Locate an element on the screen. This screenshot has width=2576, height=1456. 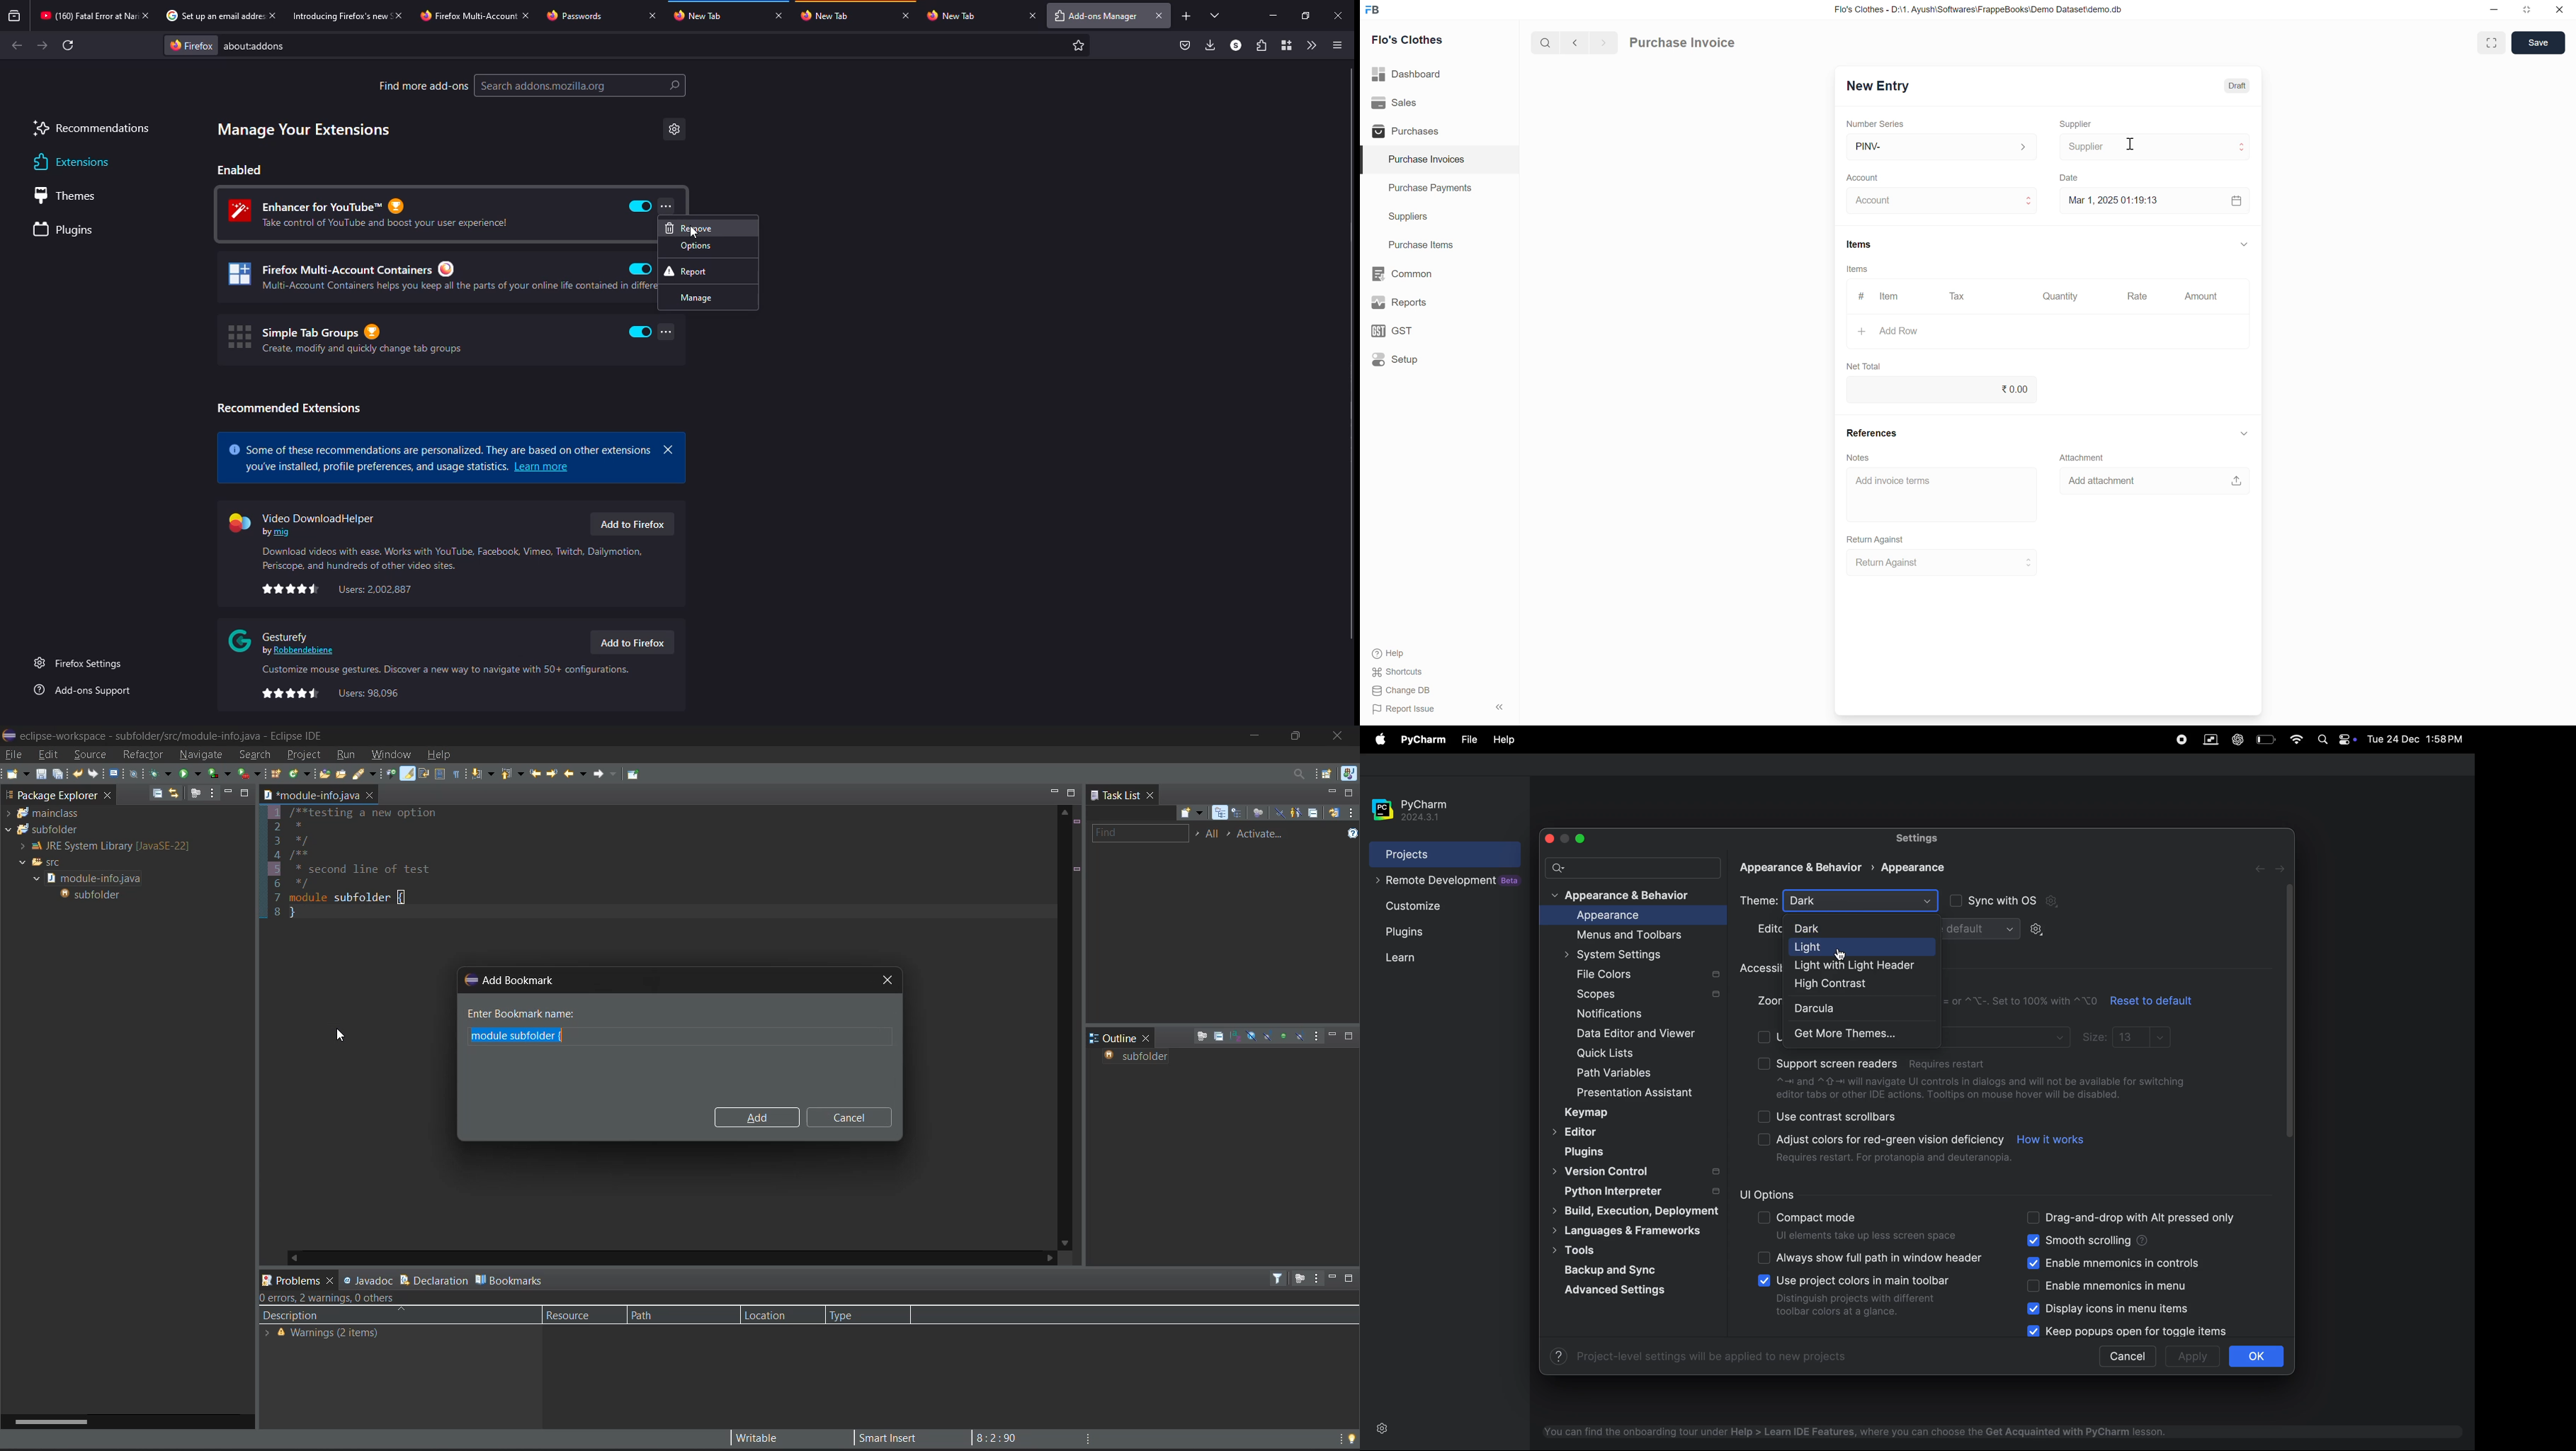
frappe books logo is located at coordinates (1374, 10).